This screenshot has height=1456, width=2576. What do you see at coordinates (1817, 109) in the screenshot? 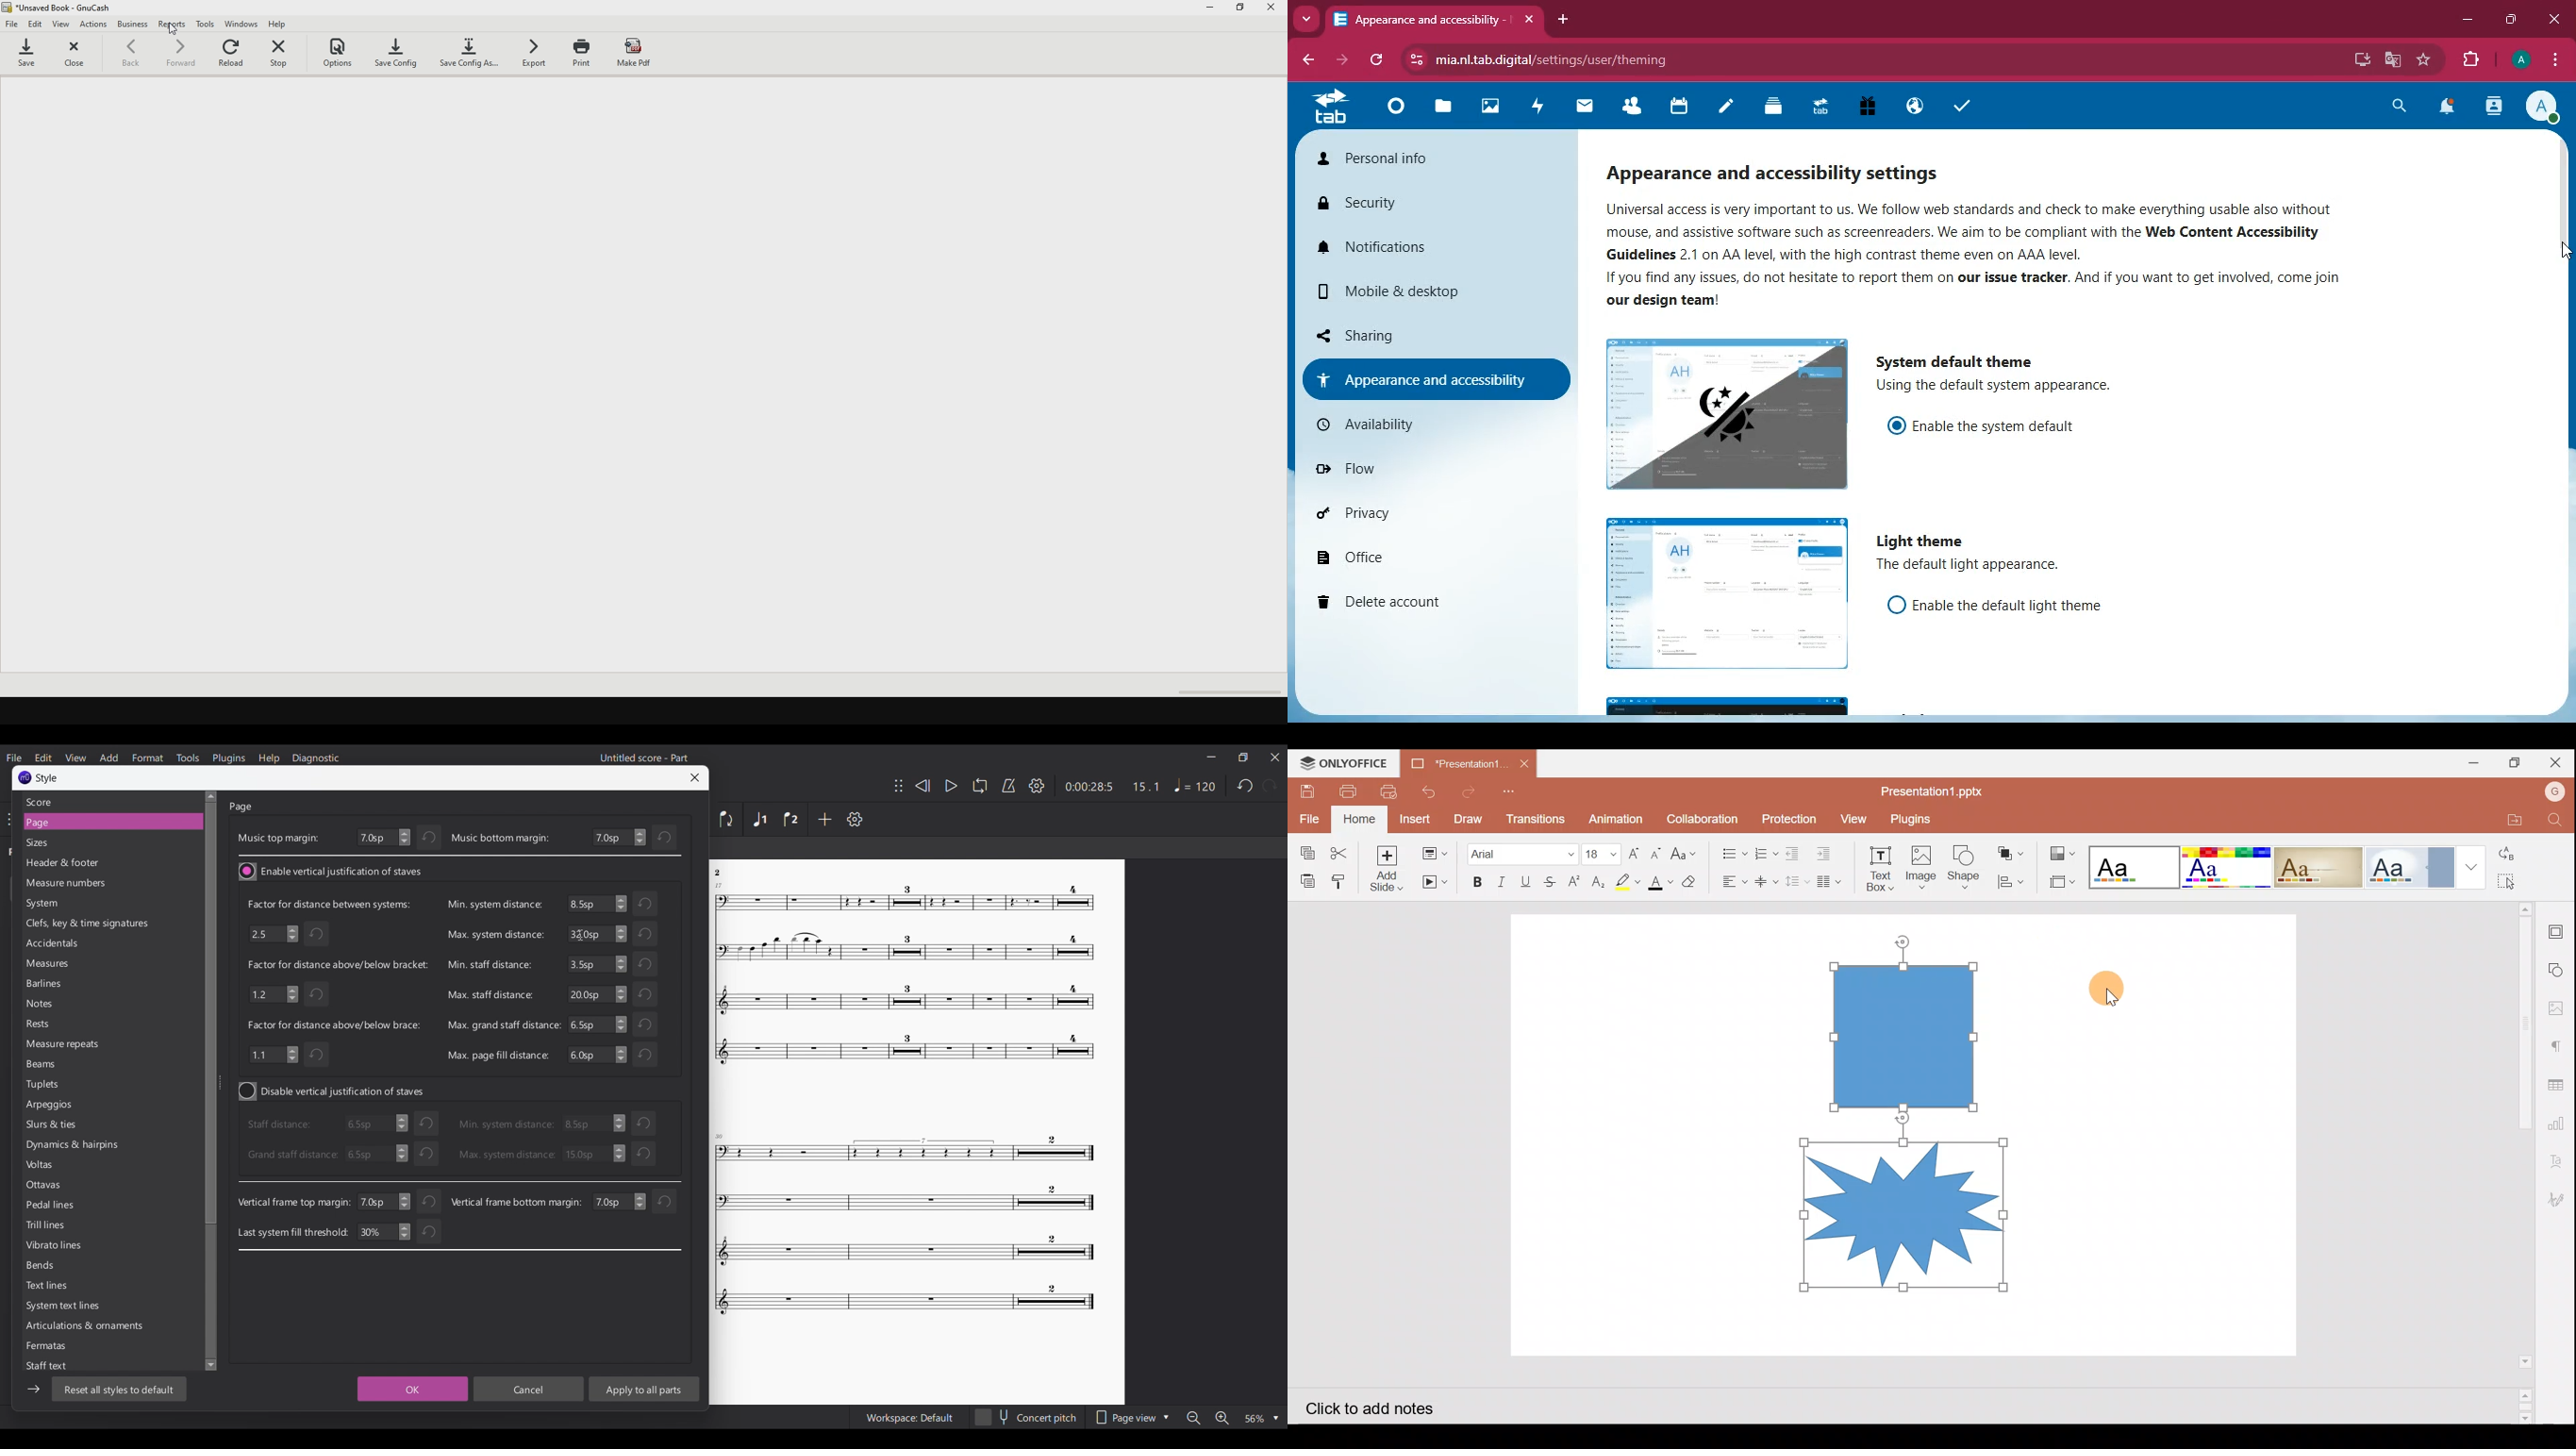
I see `tab` at bounding box center [1817, 109].